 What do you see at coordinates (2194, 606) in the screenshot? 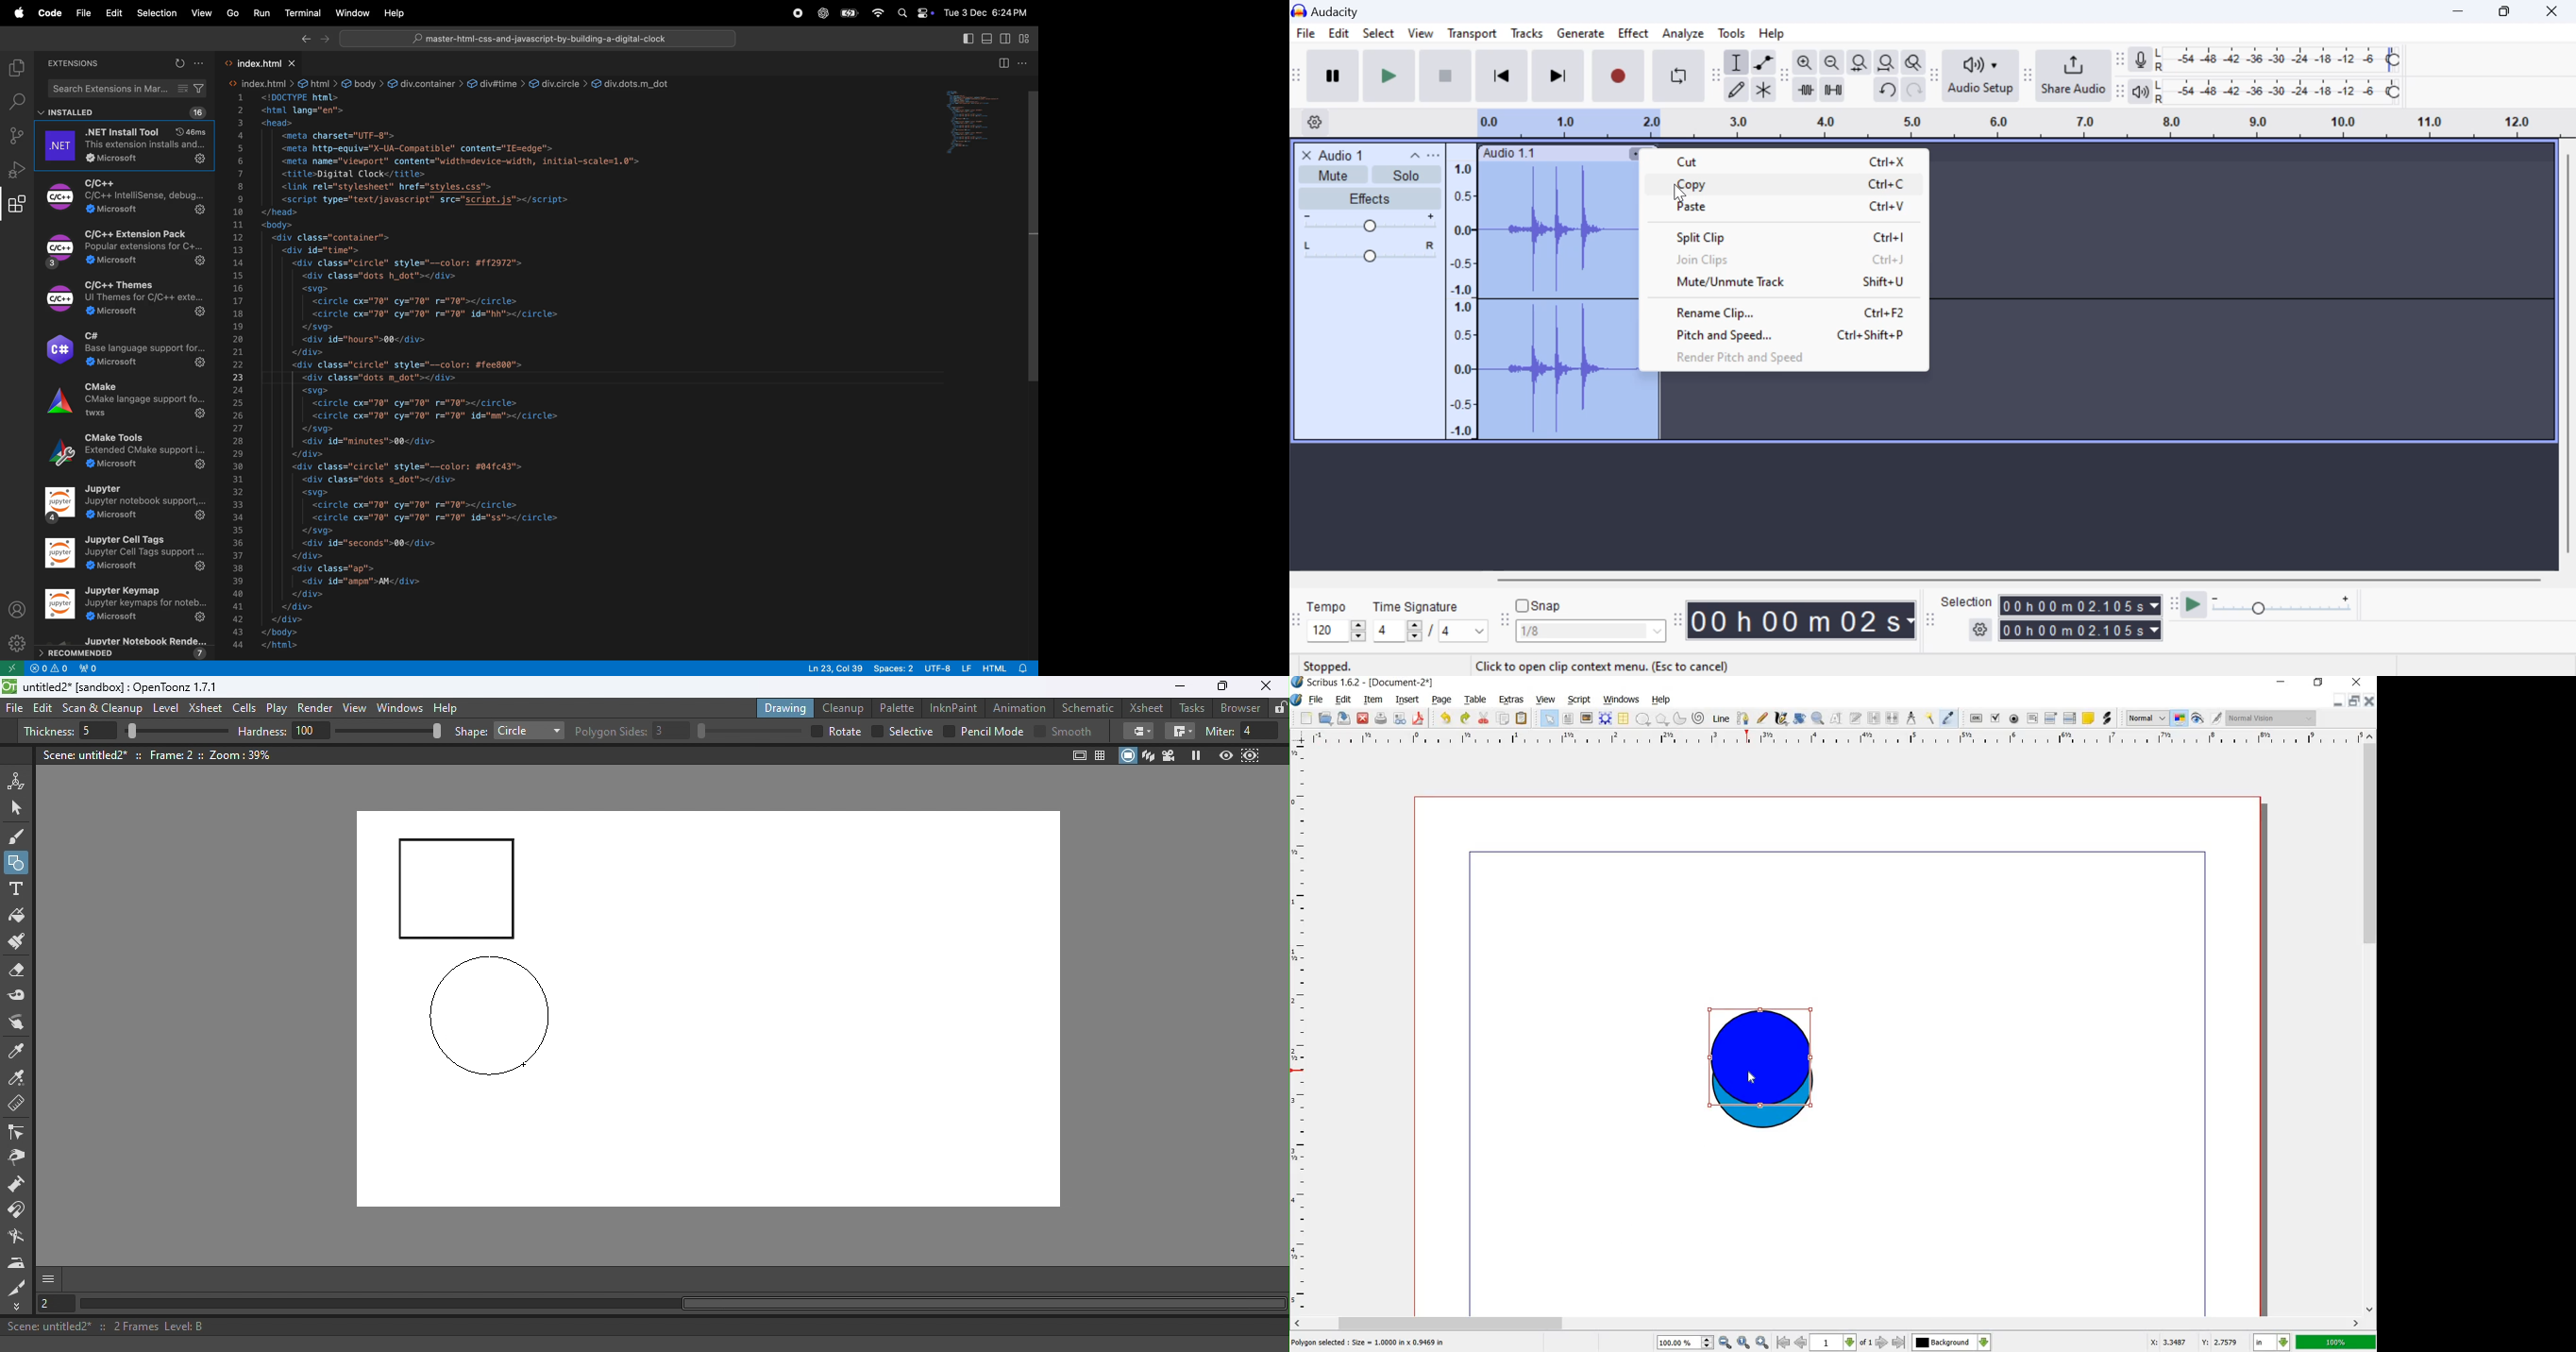
I see `play at speed` at bounding box center [2194, 606].